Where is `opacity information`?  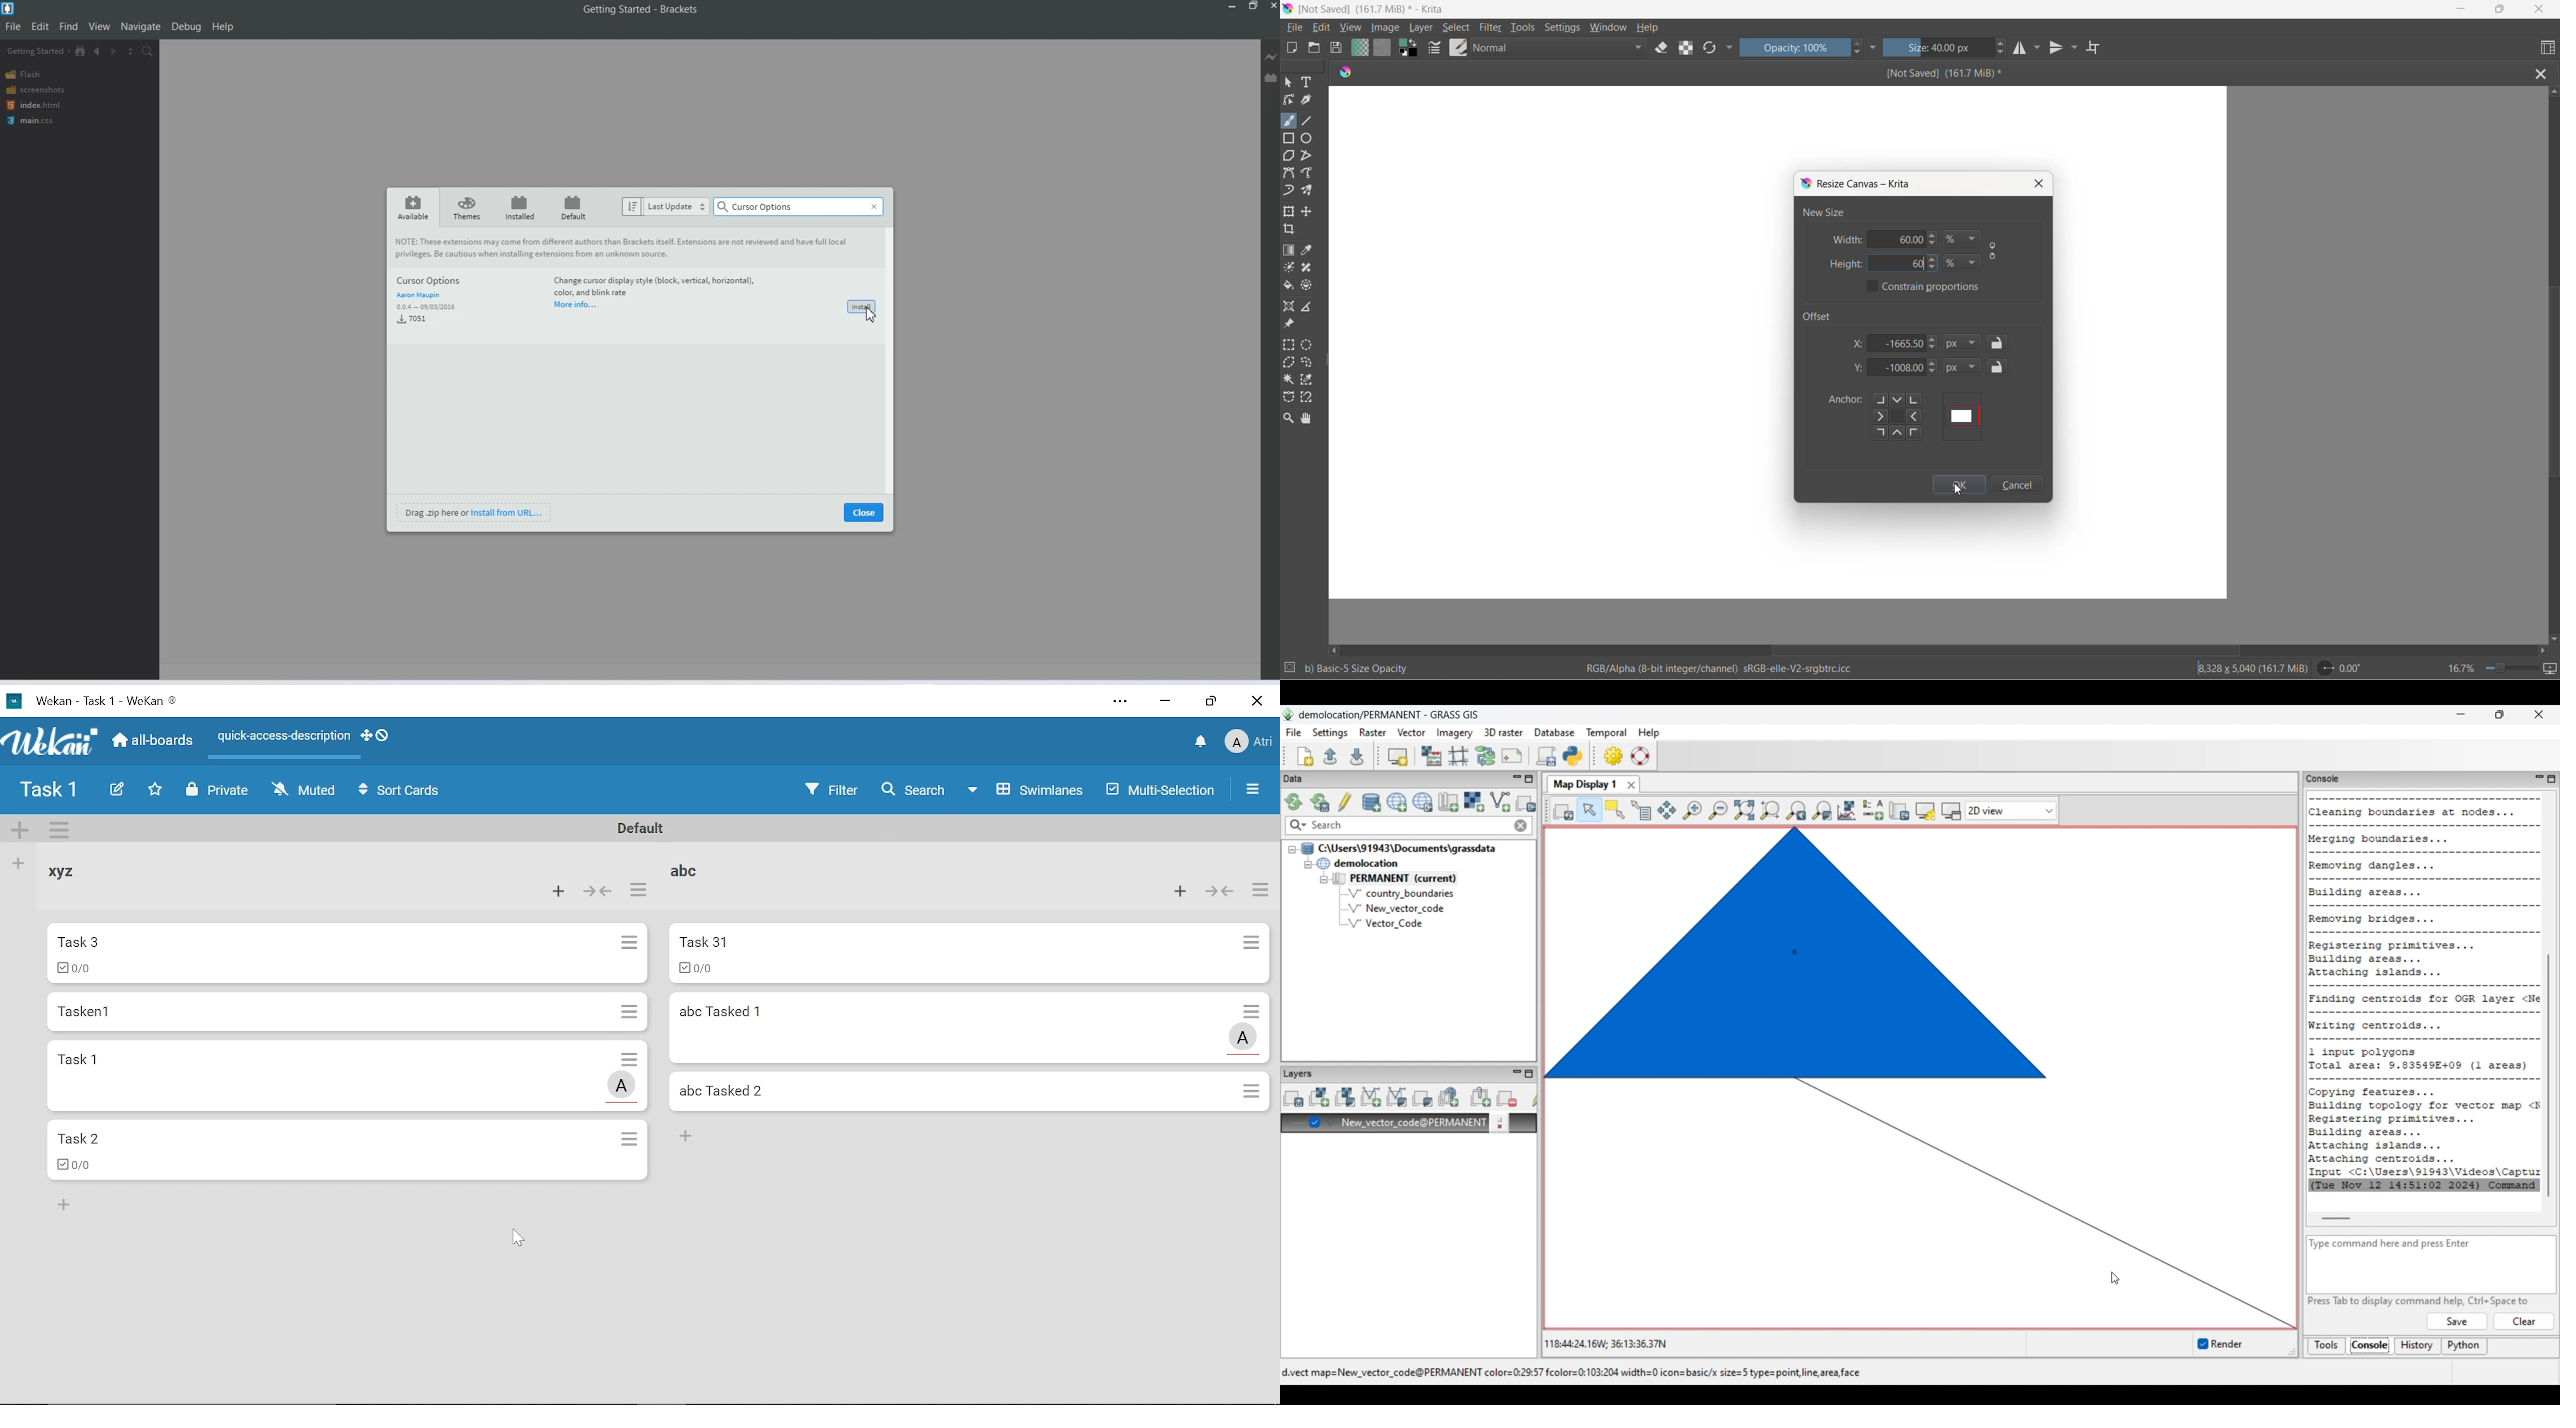 opacity information is located at coordinates (1358, 669).